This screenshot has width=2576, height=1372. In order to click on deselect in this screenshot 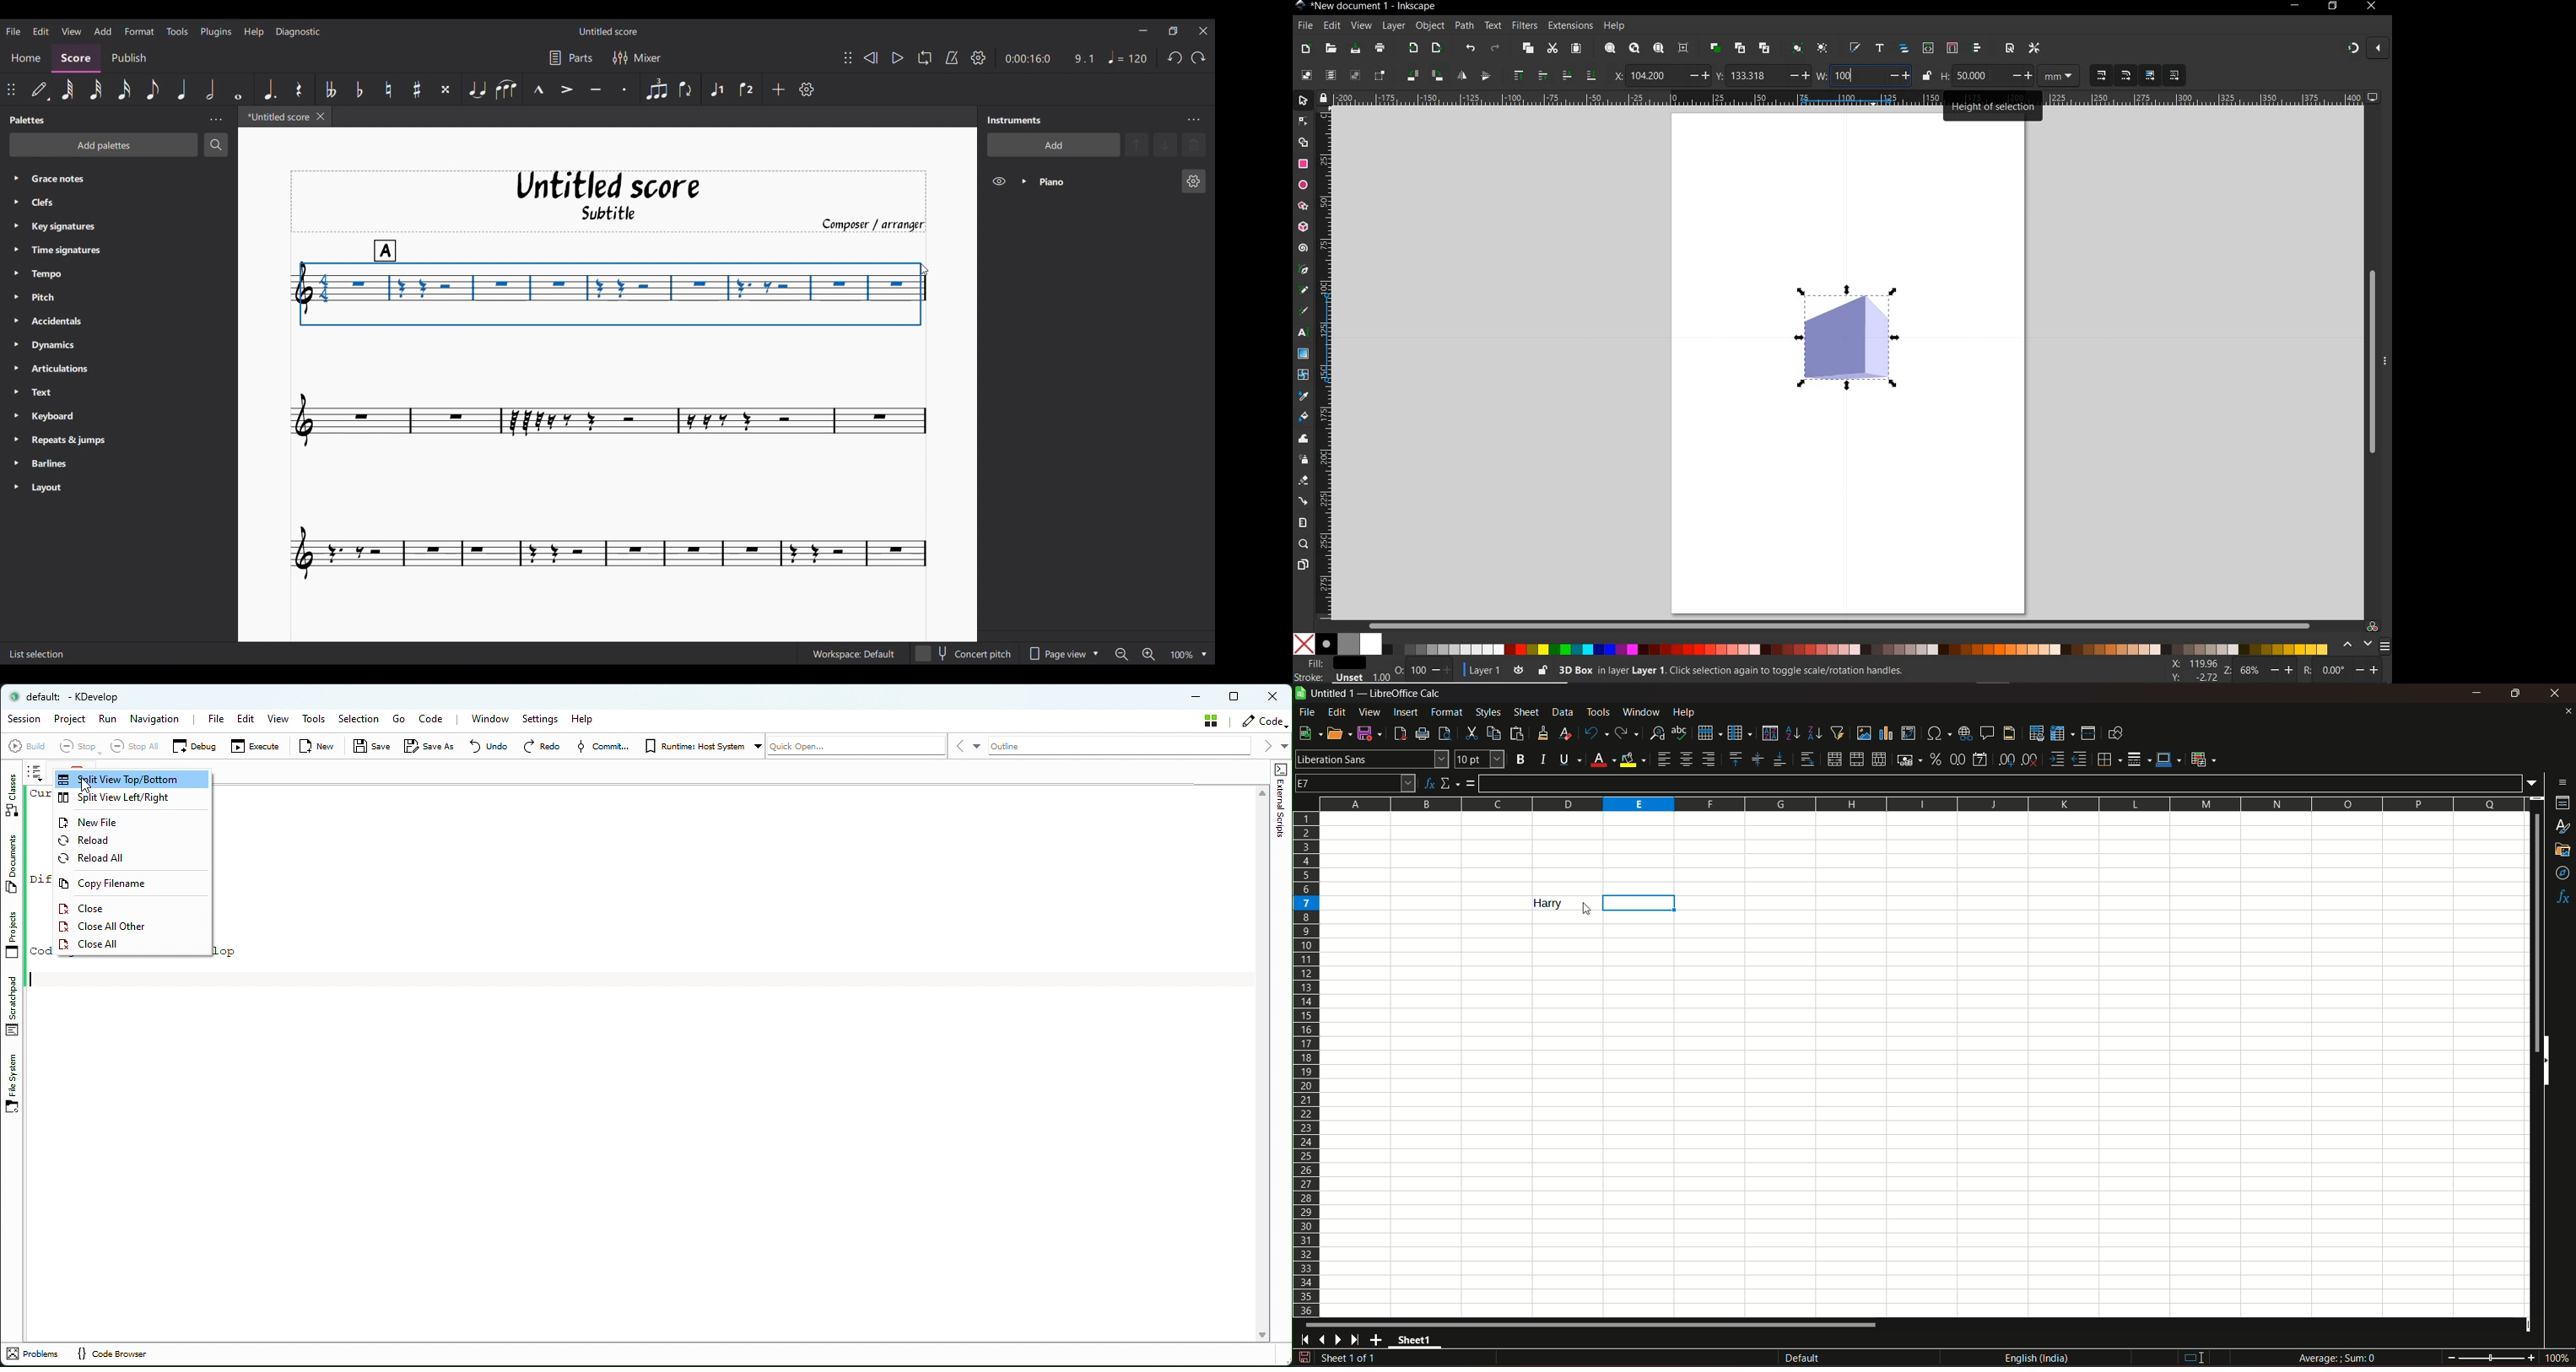, I will do `click(1354, 76)`.